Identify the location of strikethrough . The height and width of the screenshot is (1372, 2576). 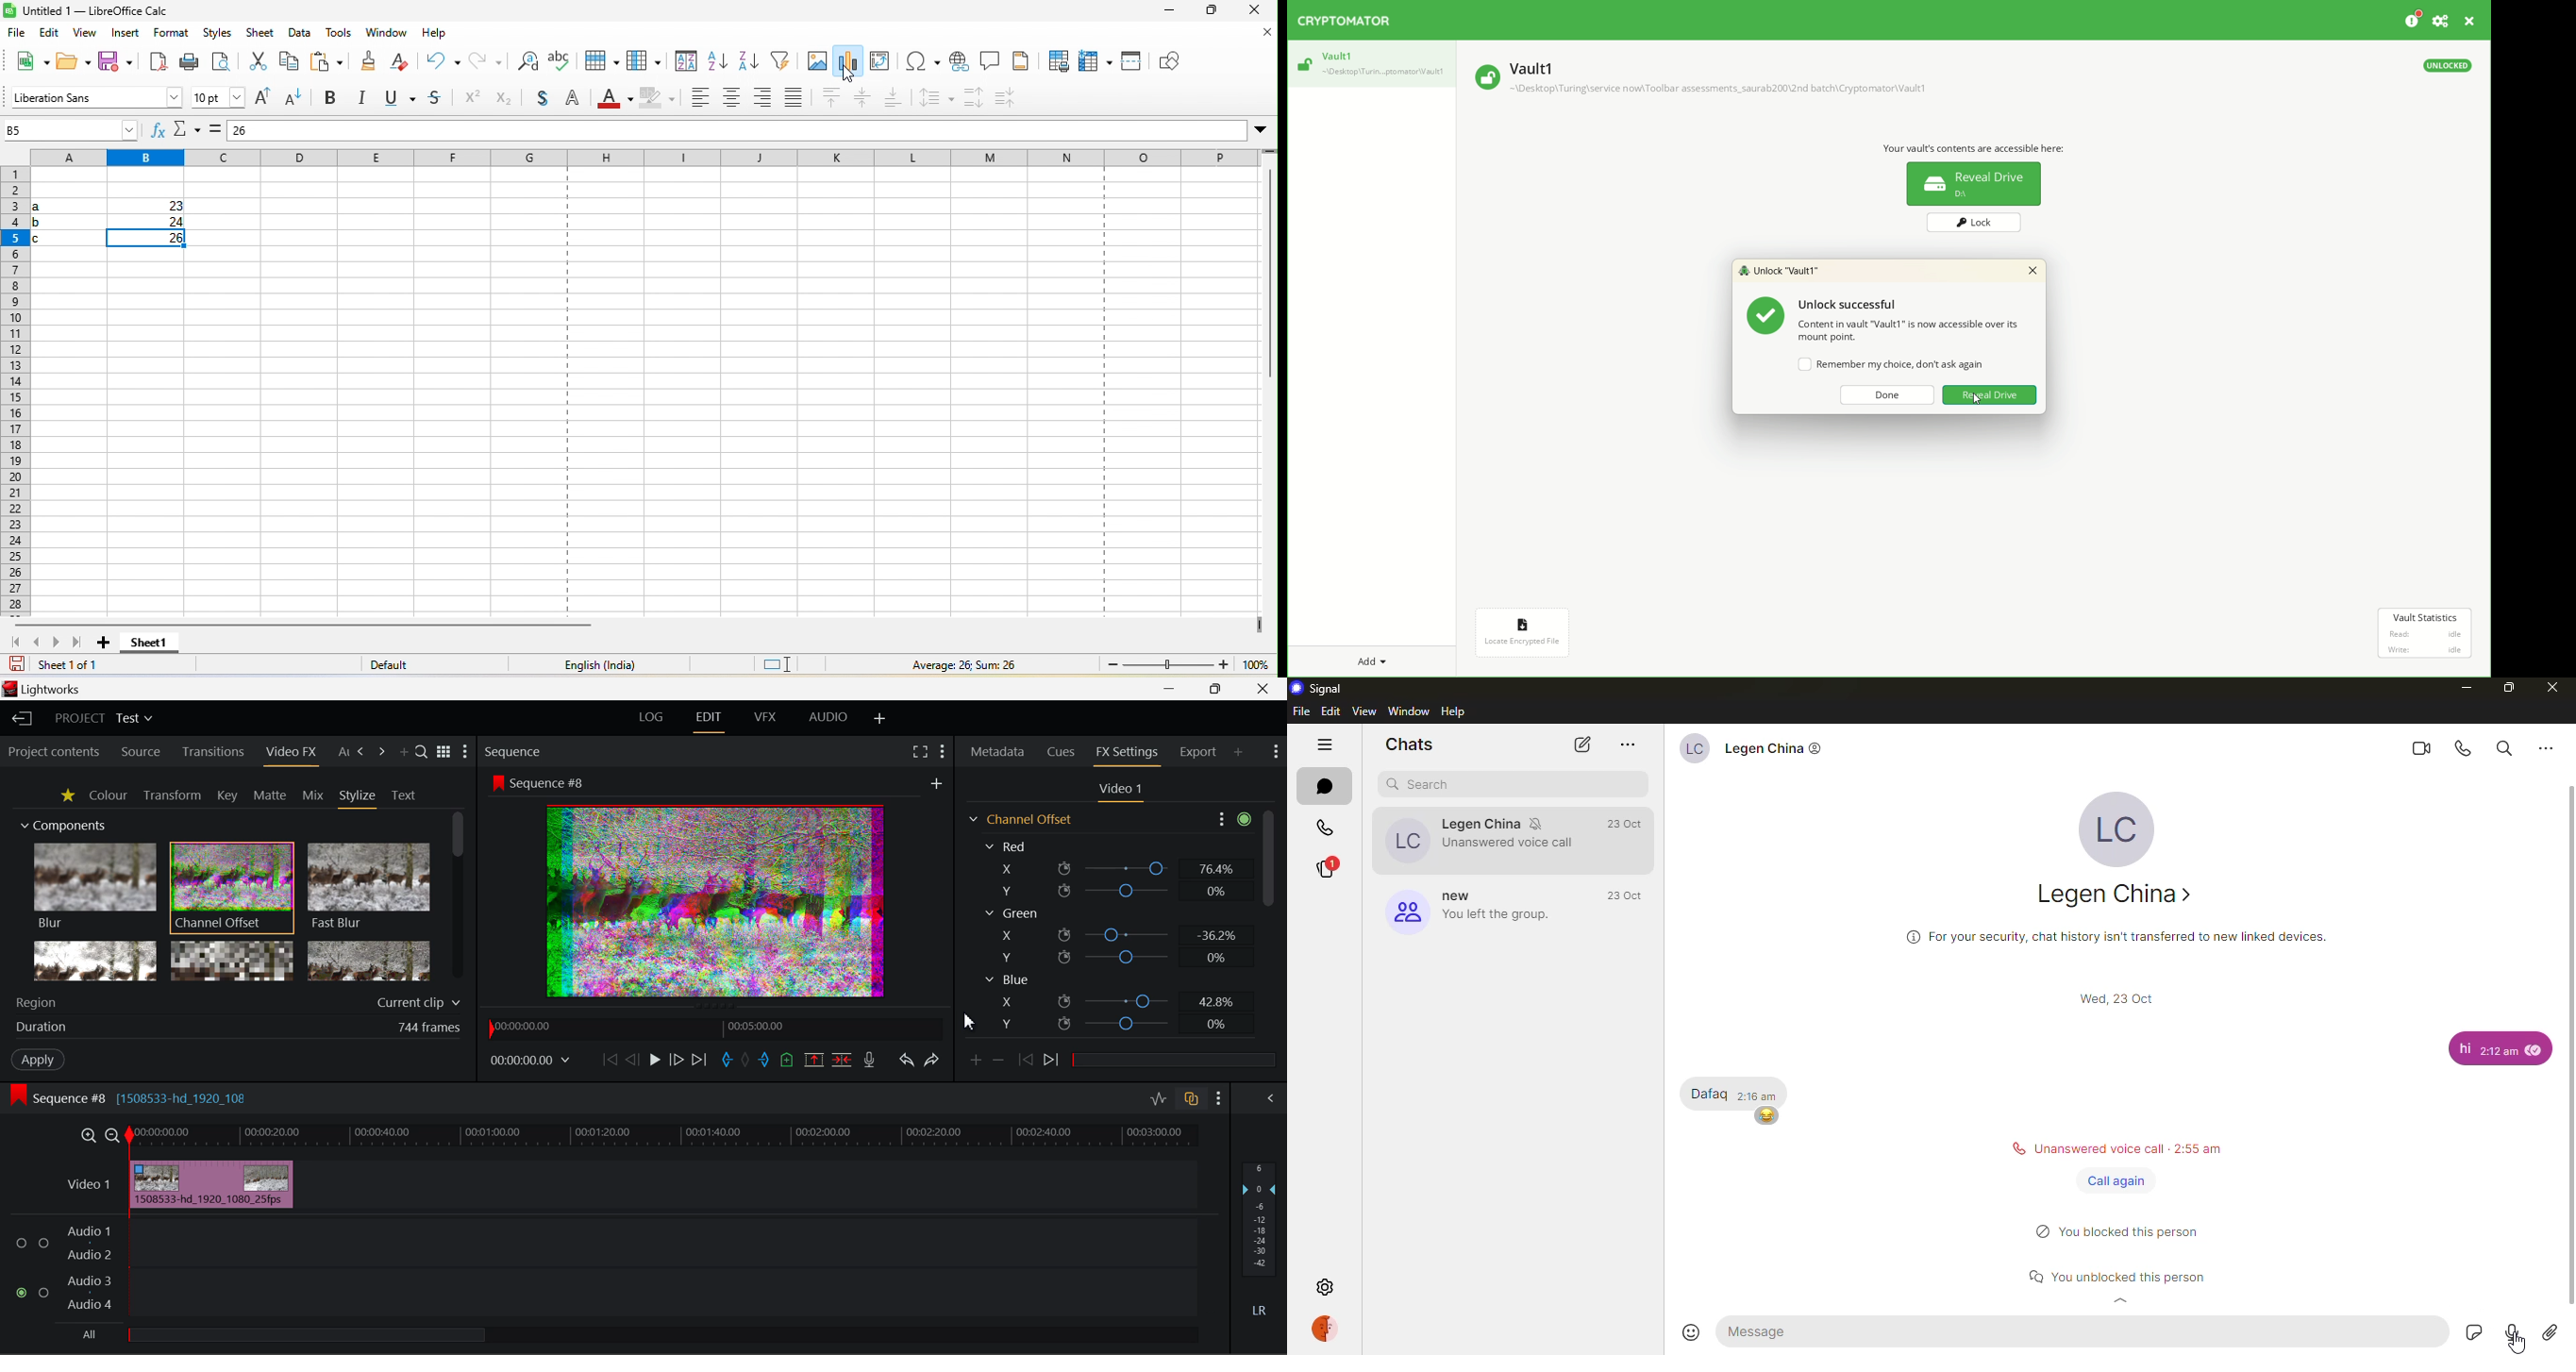
(436, 101).